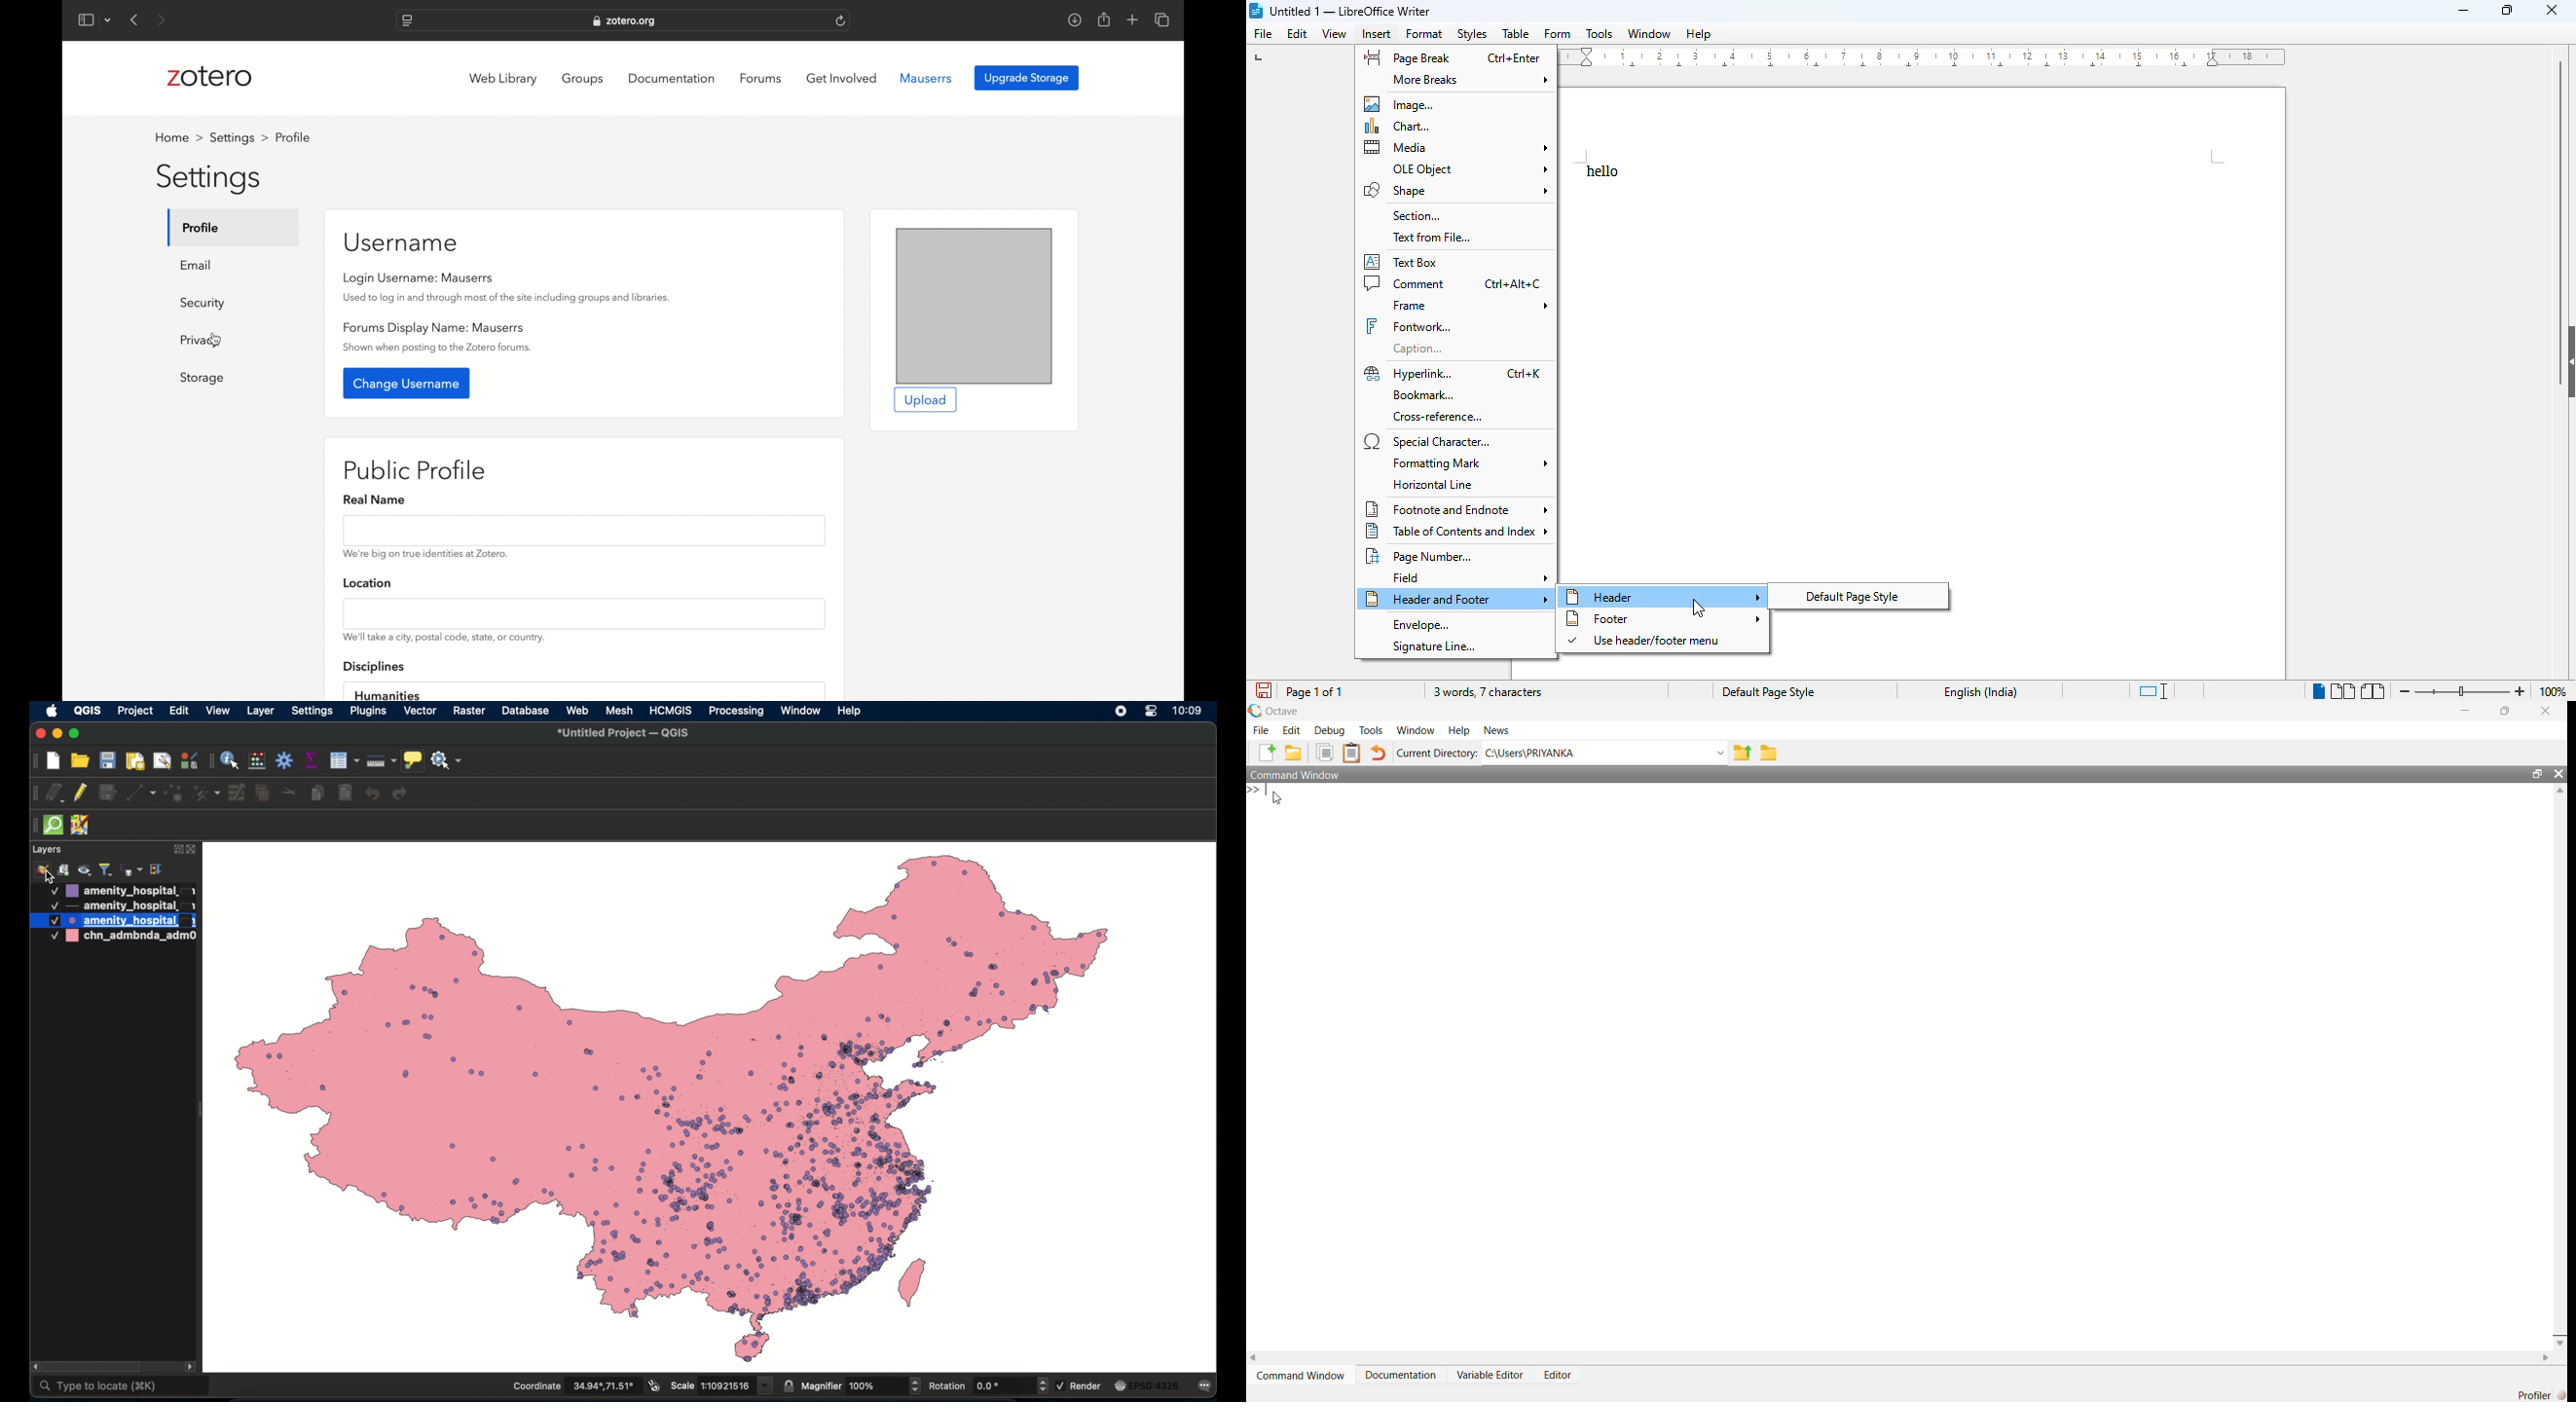 This screenshot has height=1428, width=2576. I want to click on redo, so click(400, 795).